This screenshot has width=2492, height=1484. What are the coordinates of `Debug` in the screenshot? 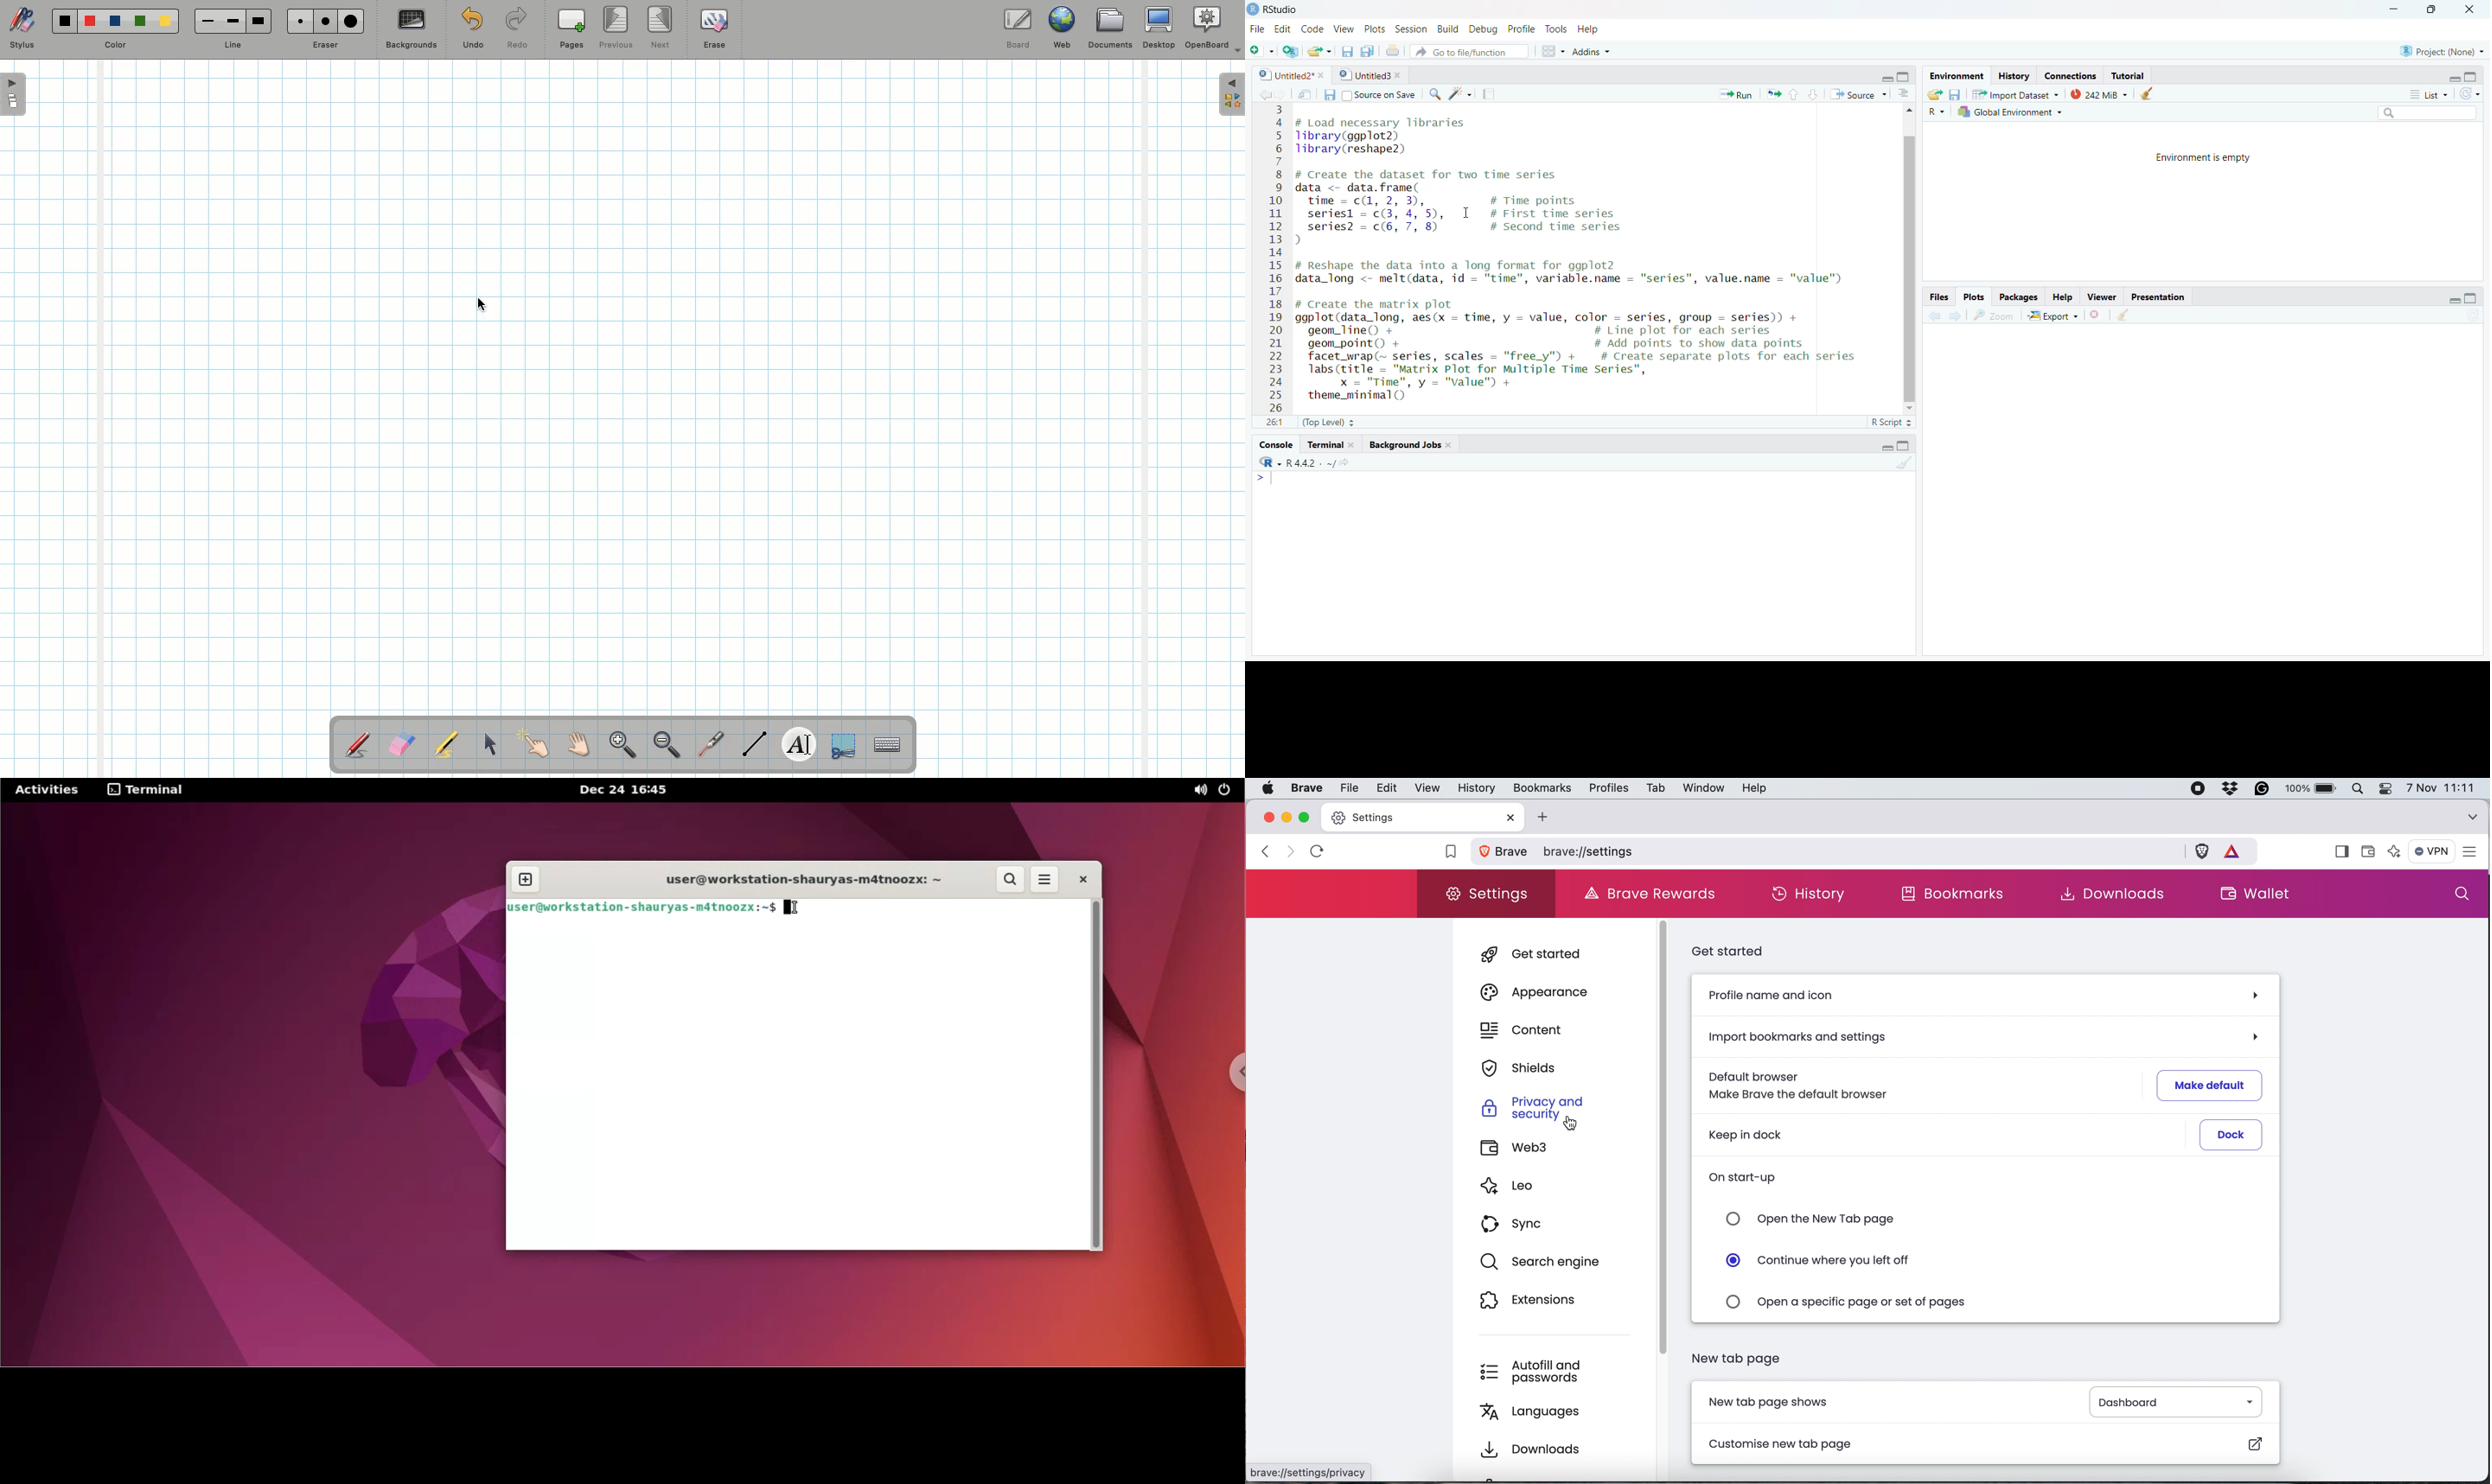 It's located at (1485, 29).